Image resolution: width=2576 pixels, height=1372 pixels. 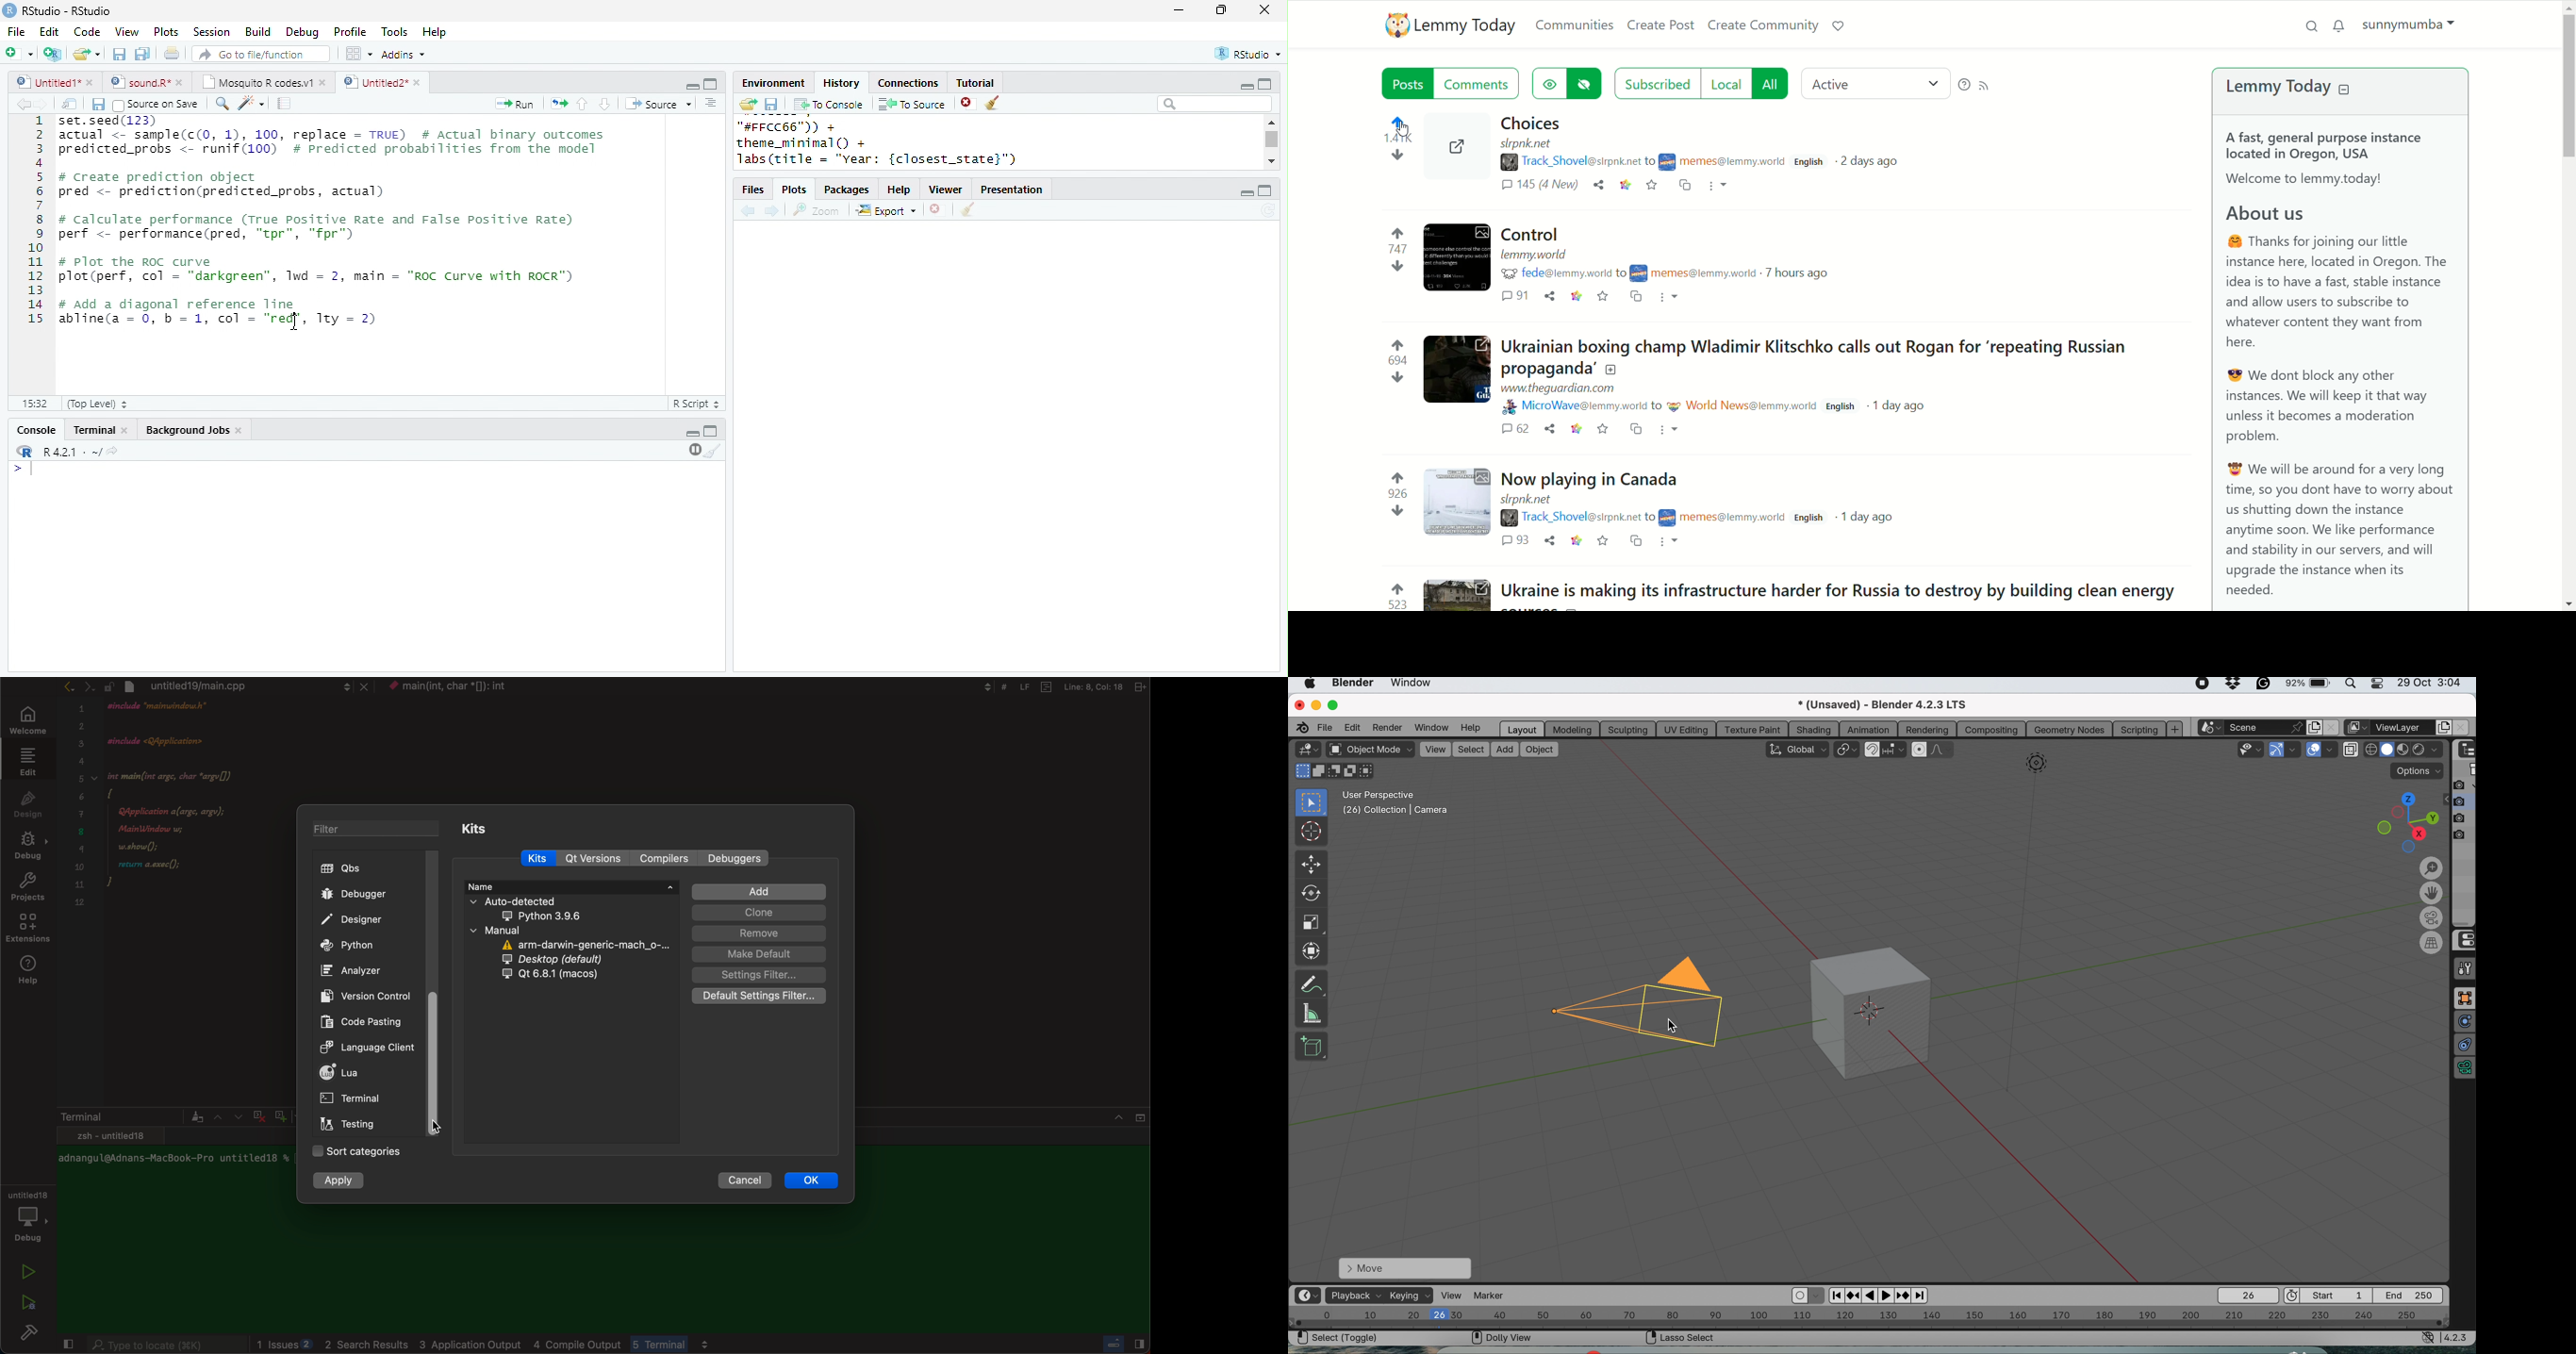 What do you see at coordinates (2465, 968) in the screenshot?
I see `tools` at bounding box center [2465, 968].